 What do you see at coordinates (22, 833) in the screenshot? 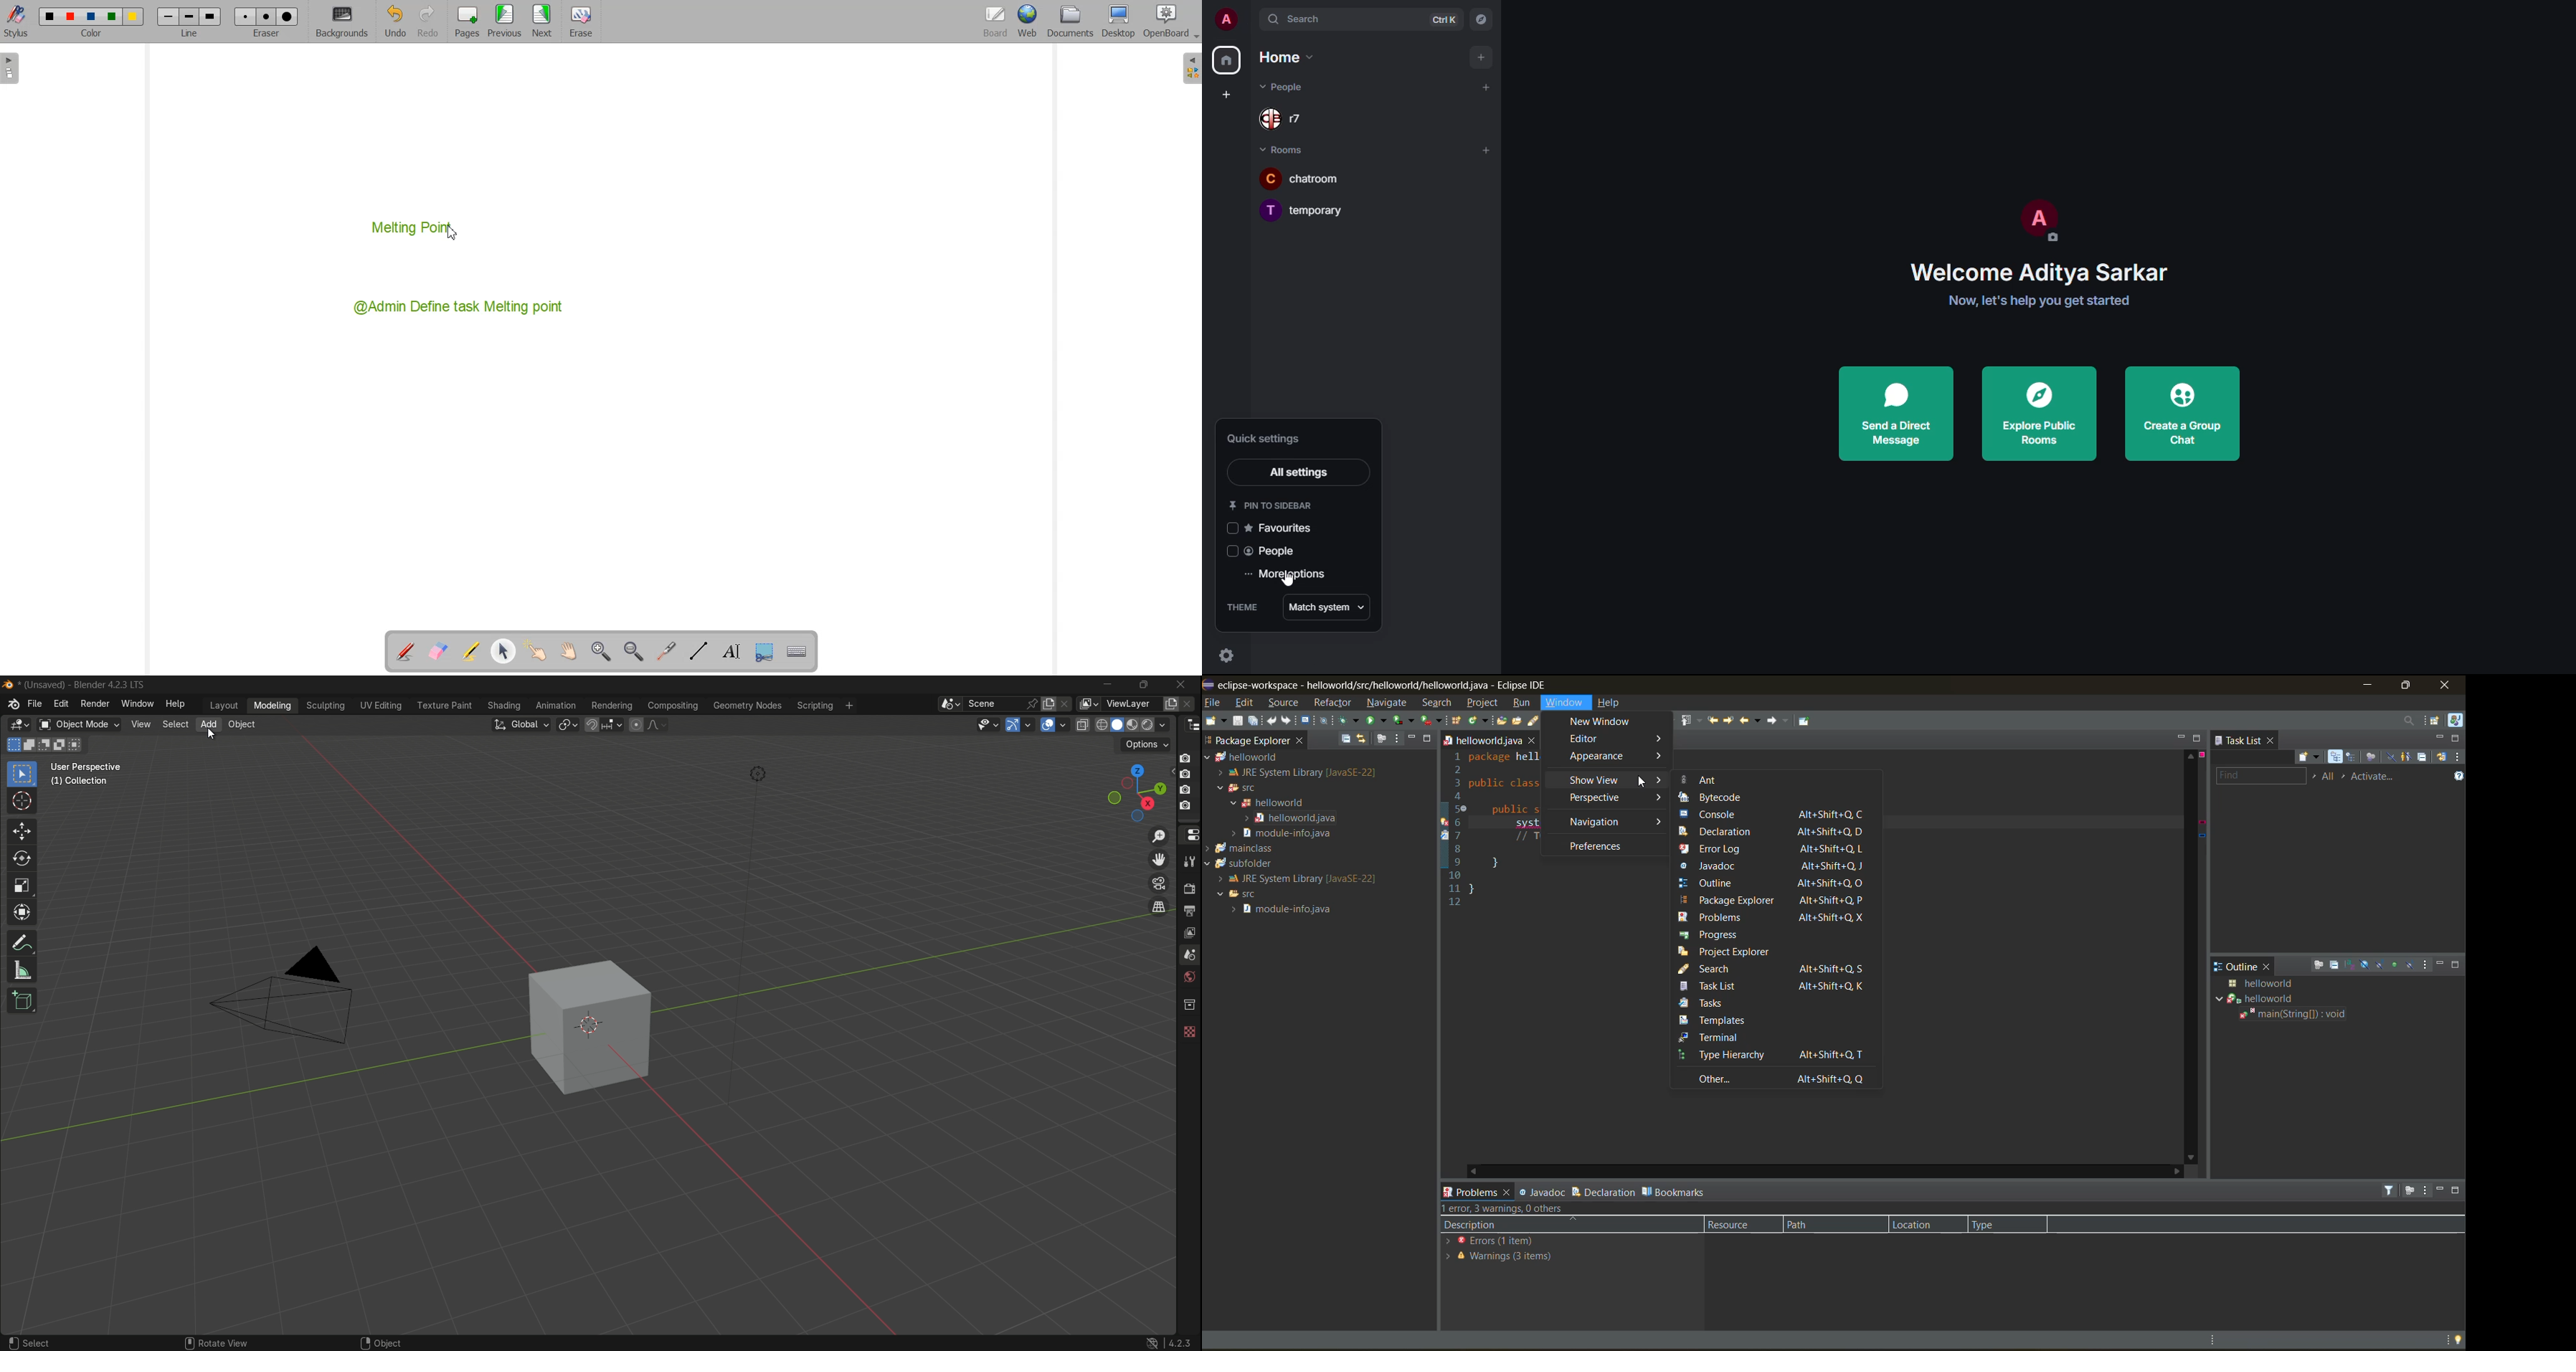
I see `move` at bounding box center [22, 833].